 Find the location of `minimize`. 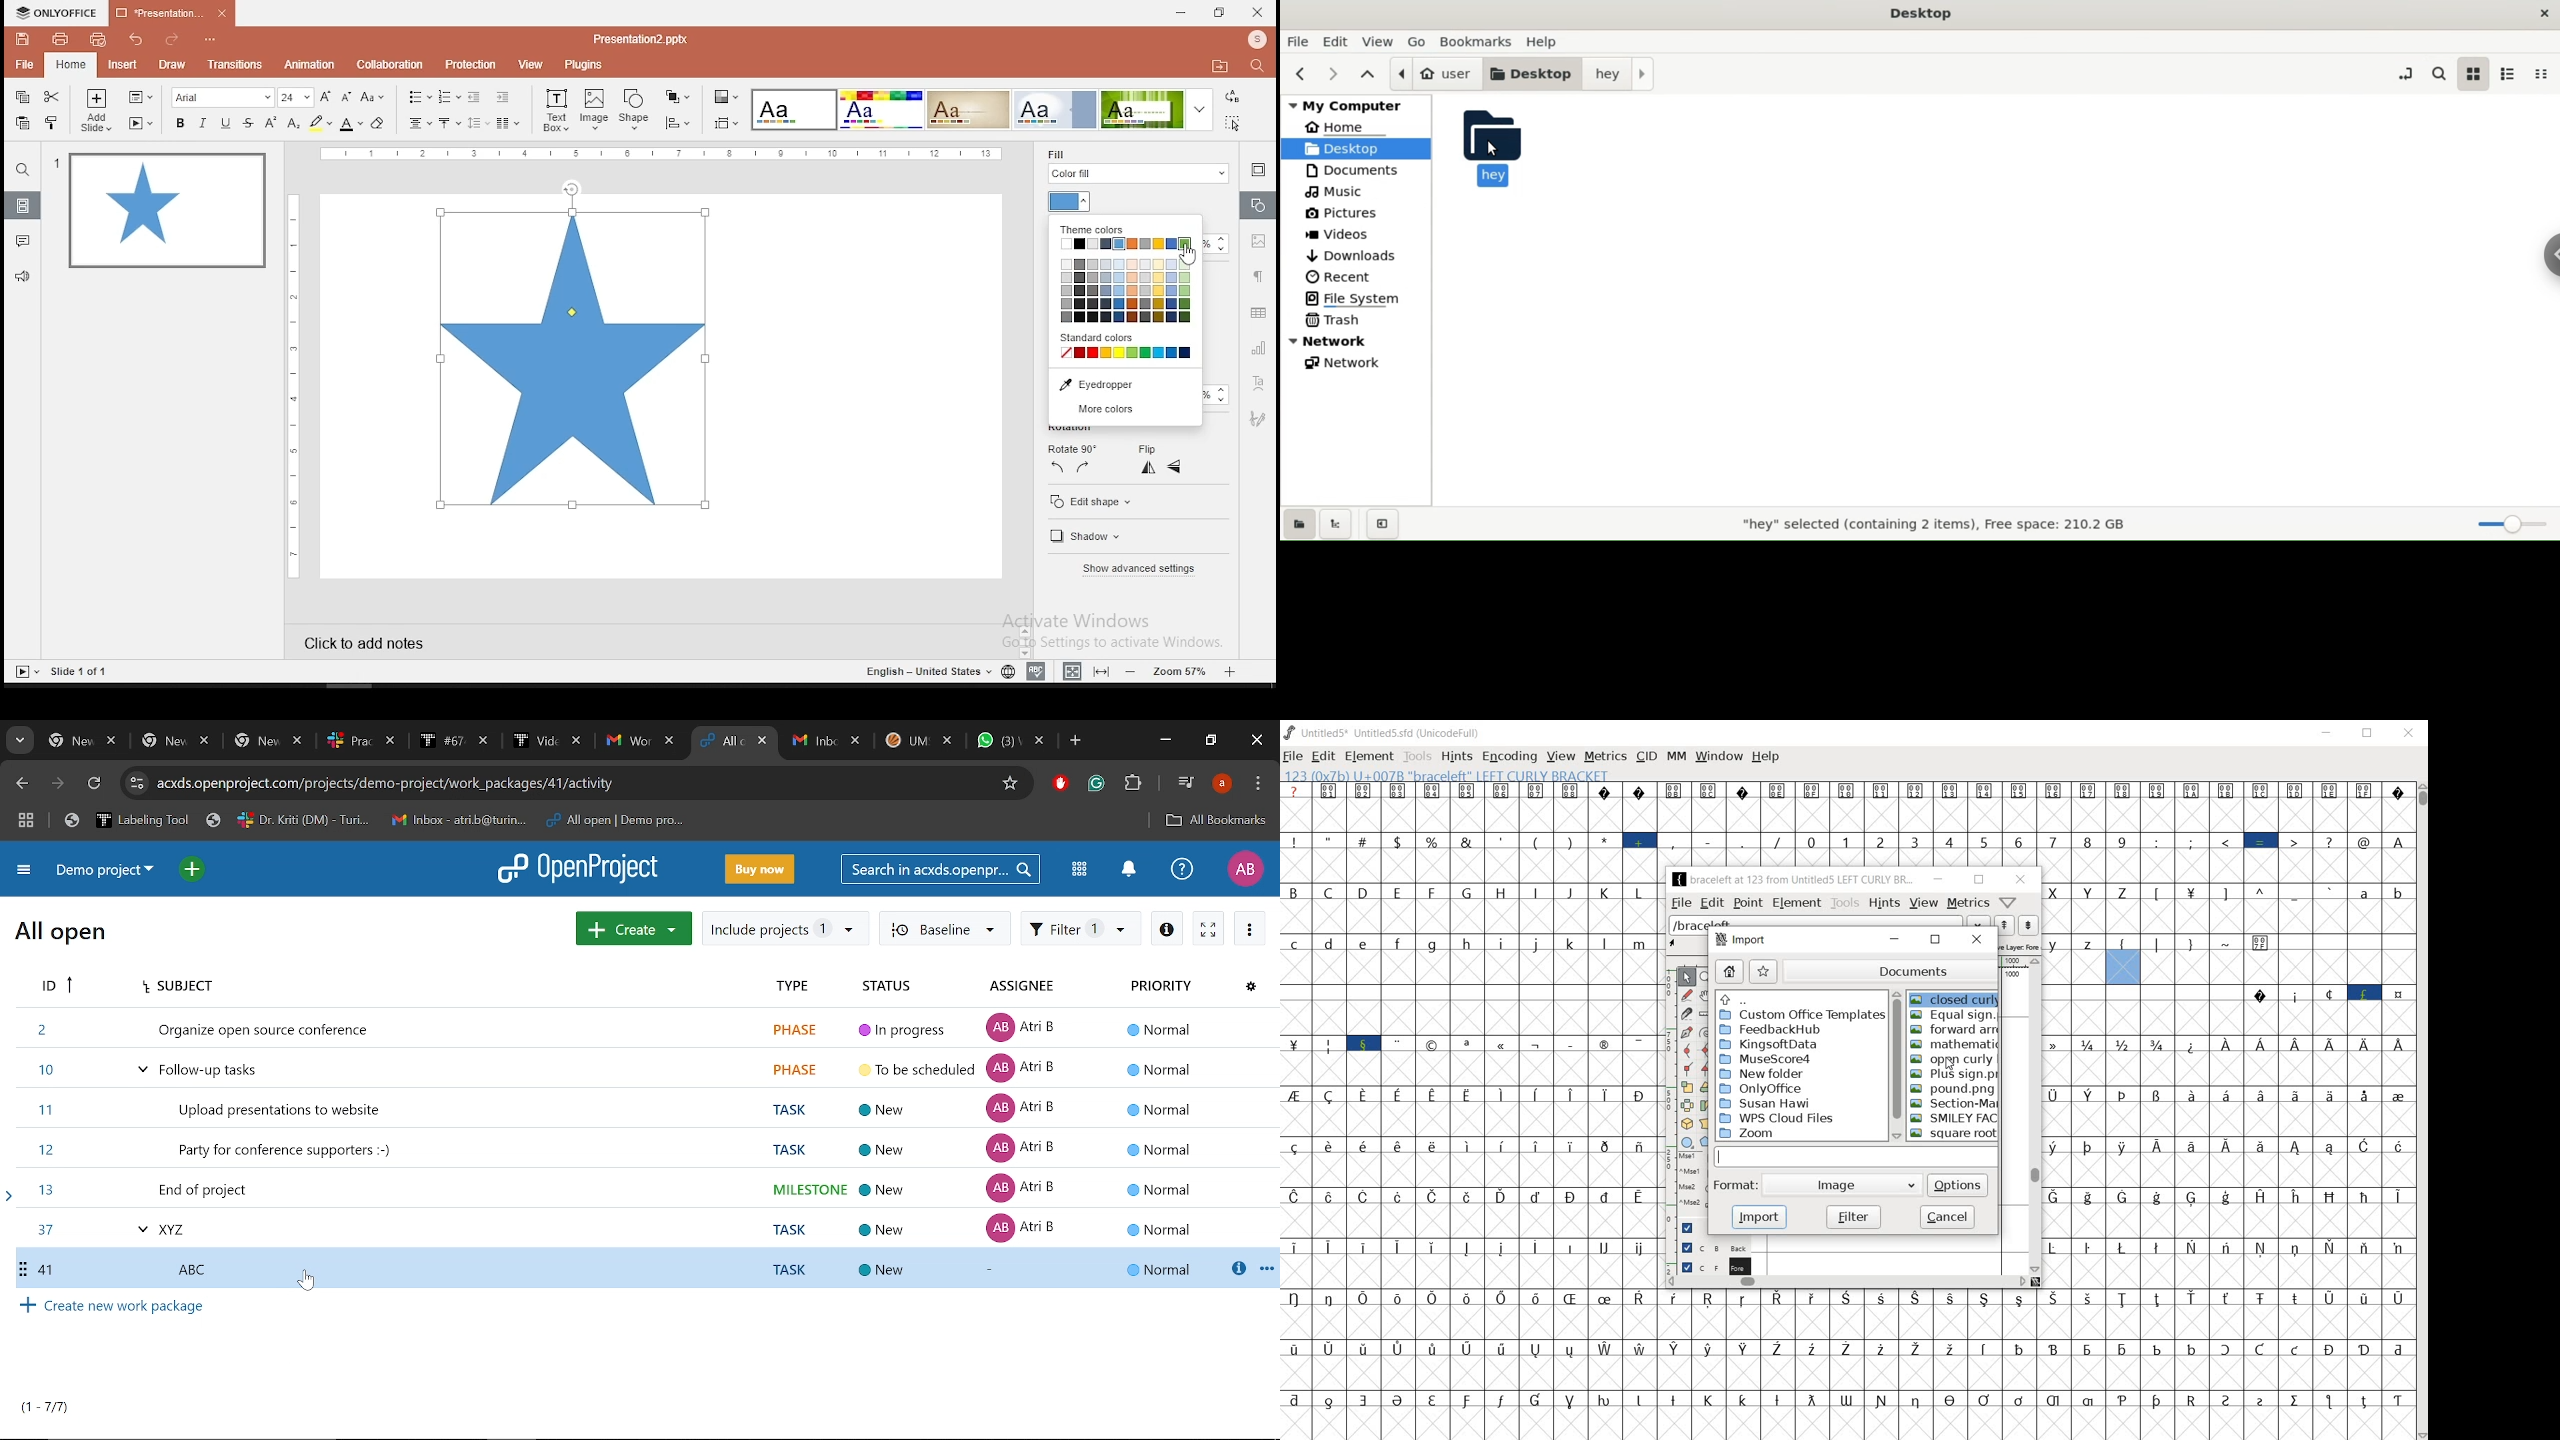

minimize is located at coordinates (1895, 941).